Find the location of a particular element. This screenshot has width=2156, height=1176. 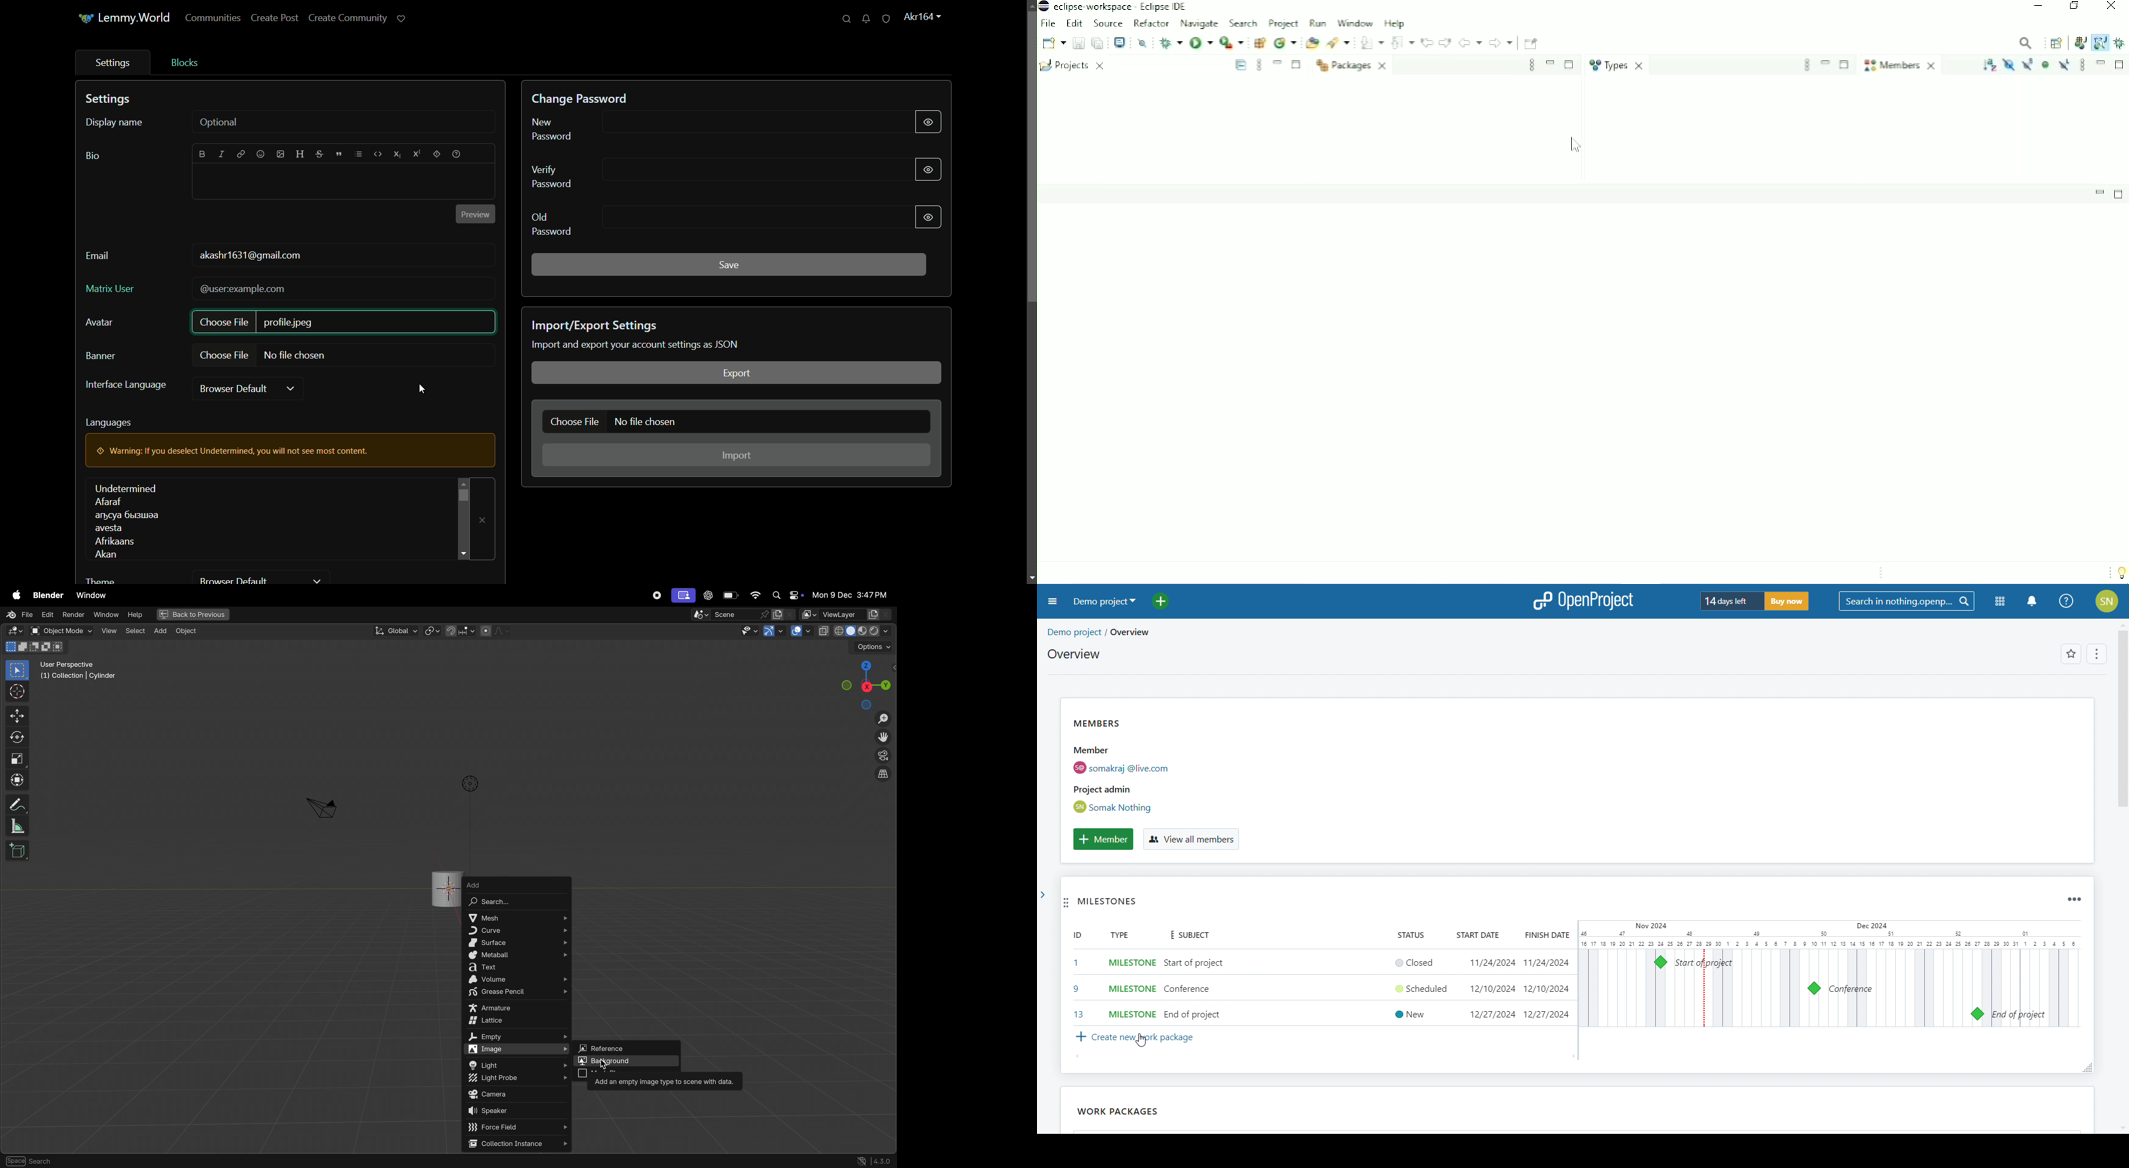

battery is located at coordinates (732, 595).